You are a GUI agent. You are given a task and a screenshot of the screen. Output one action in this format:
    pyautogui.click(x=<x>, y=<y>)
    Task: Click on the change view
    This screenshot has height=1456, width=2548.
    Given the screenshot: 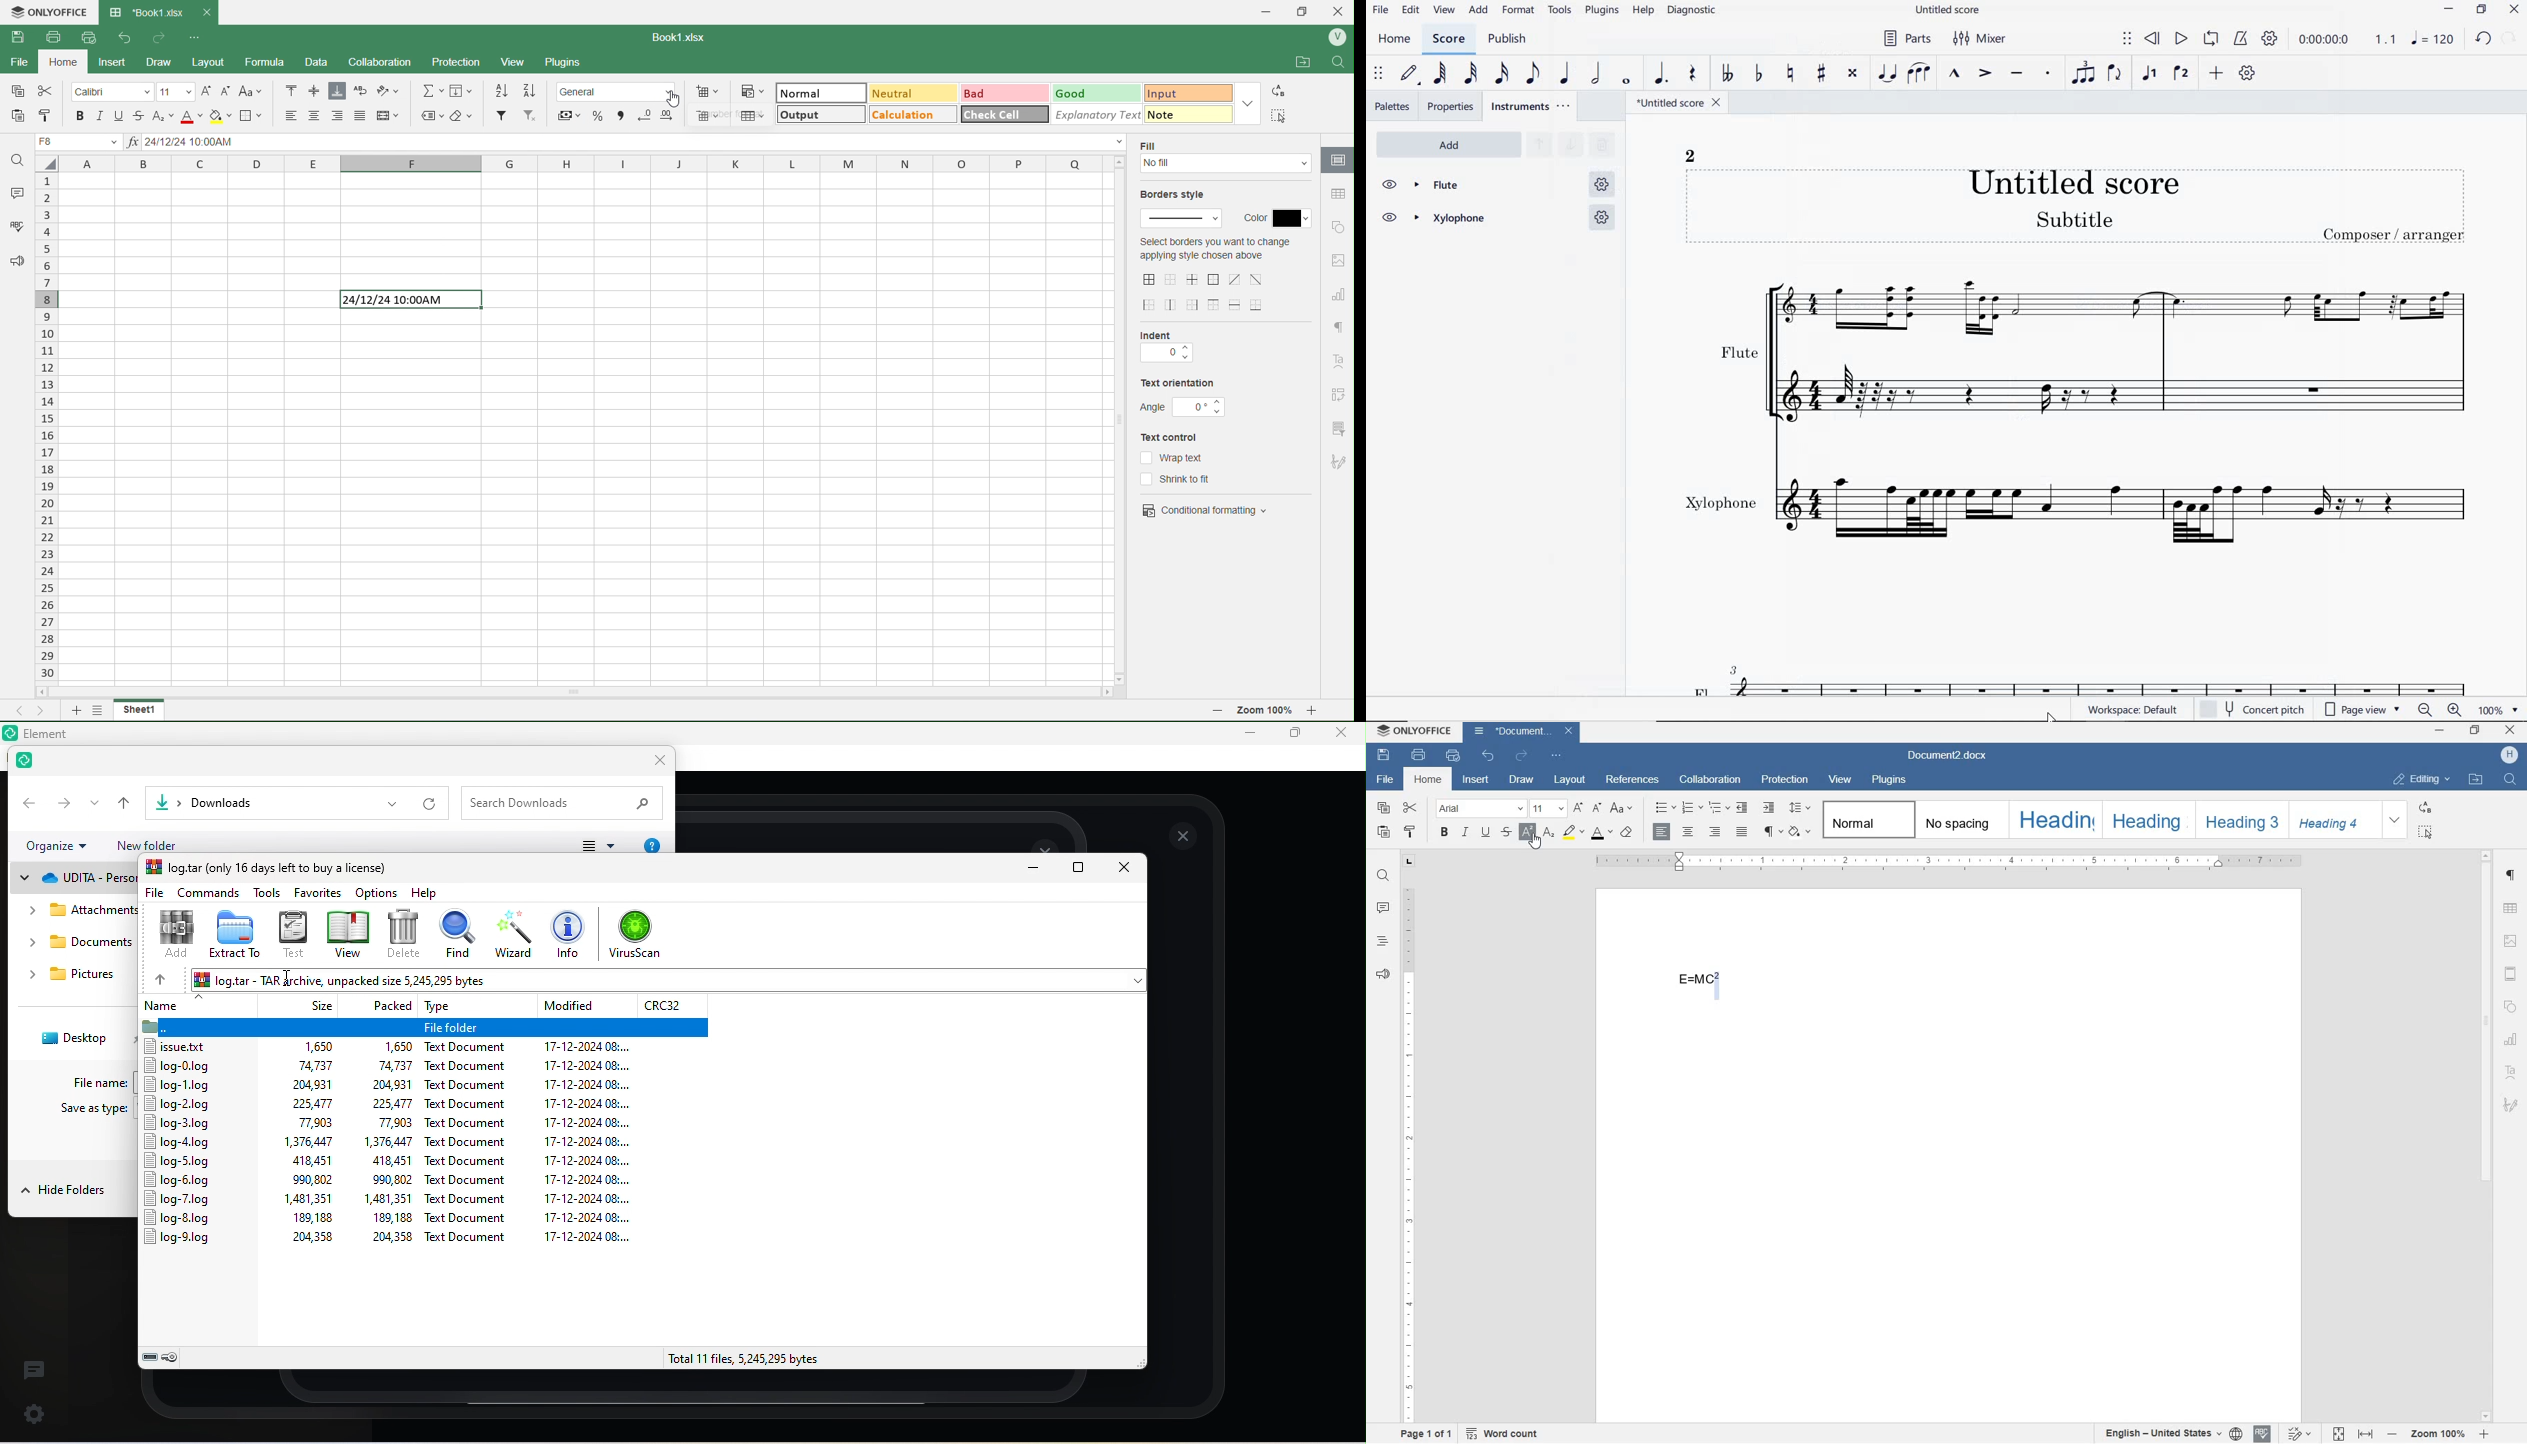 What is the action you would take?
    pyautogui.click(x=598, y=845)
    